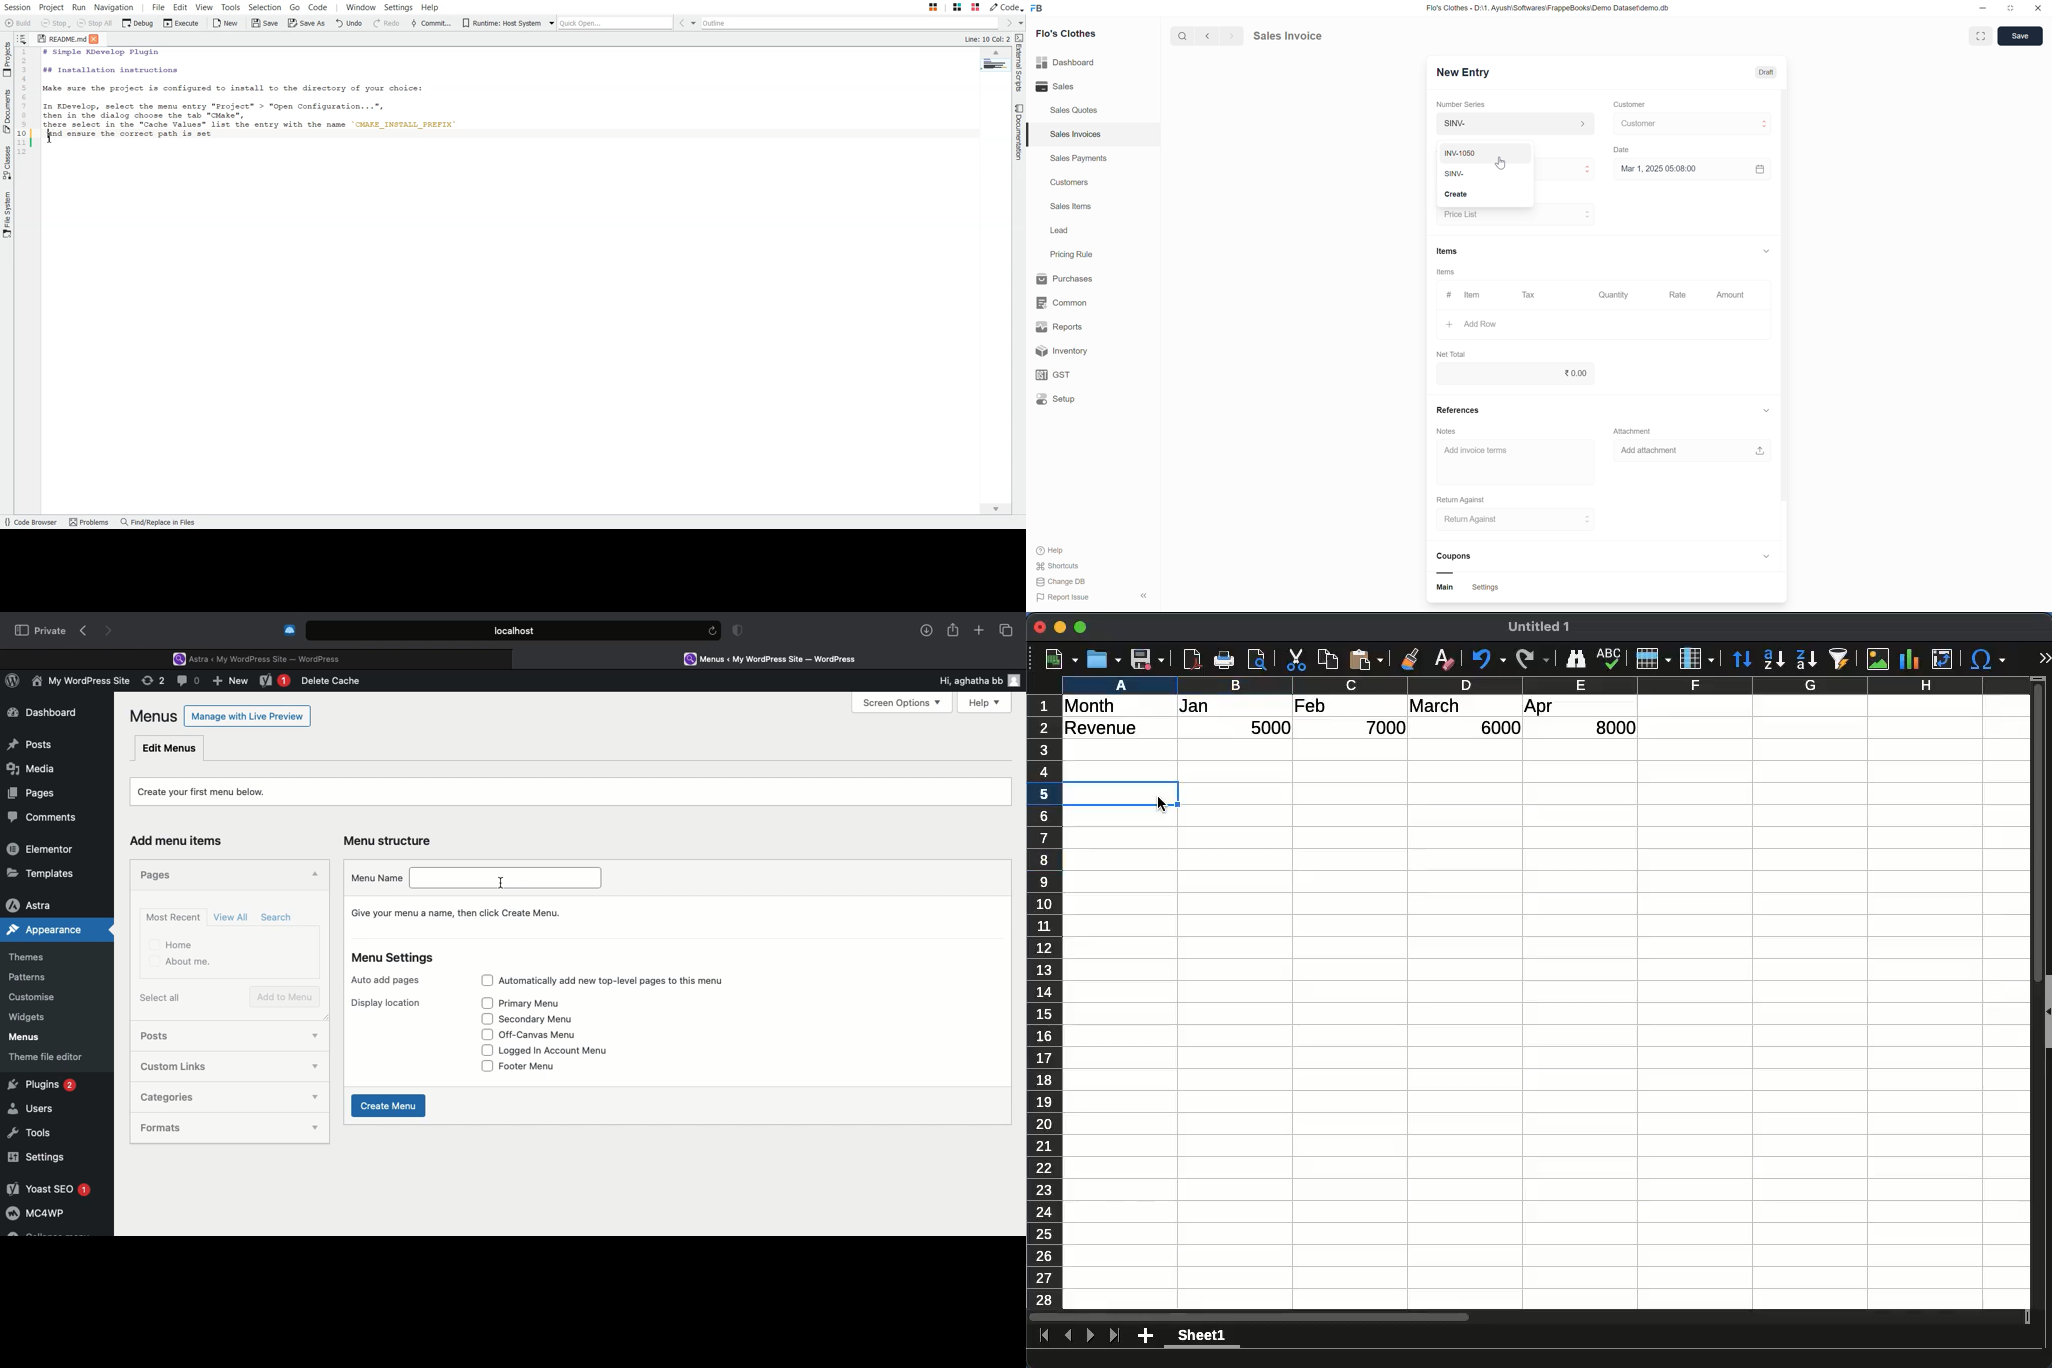  Describe the element at coordinates (1114, 1335) in the screenshot. I see `last sheet` at that location.